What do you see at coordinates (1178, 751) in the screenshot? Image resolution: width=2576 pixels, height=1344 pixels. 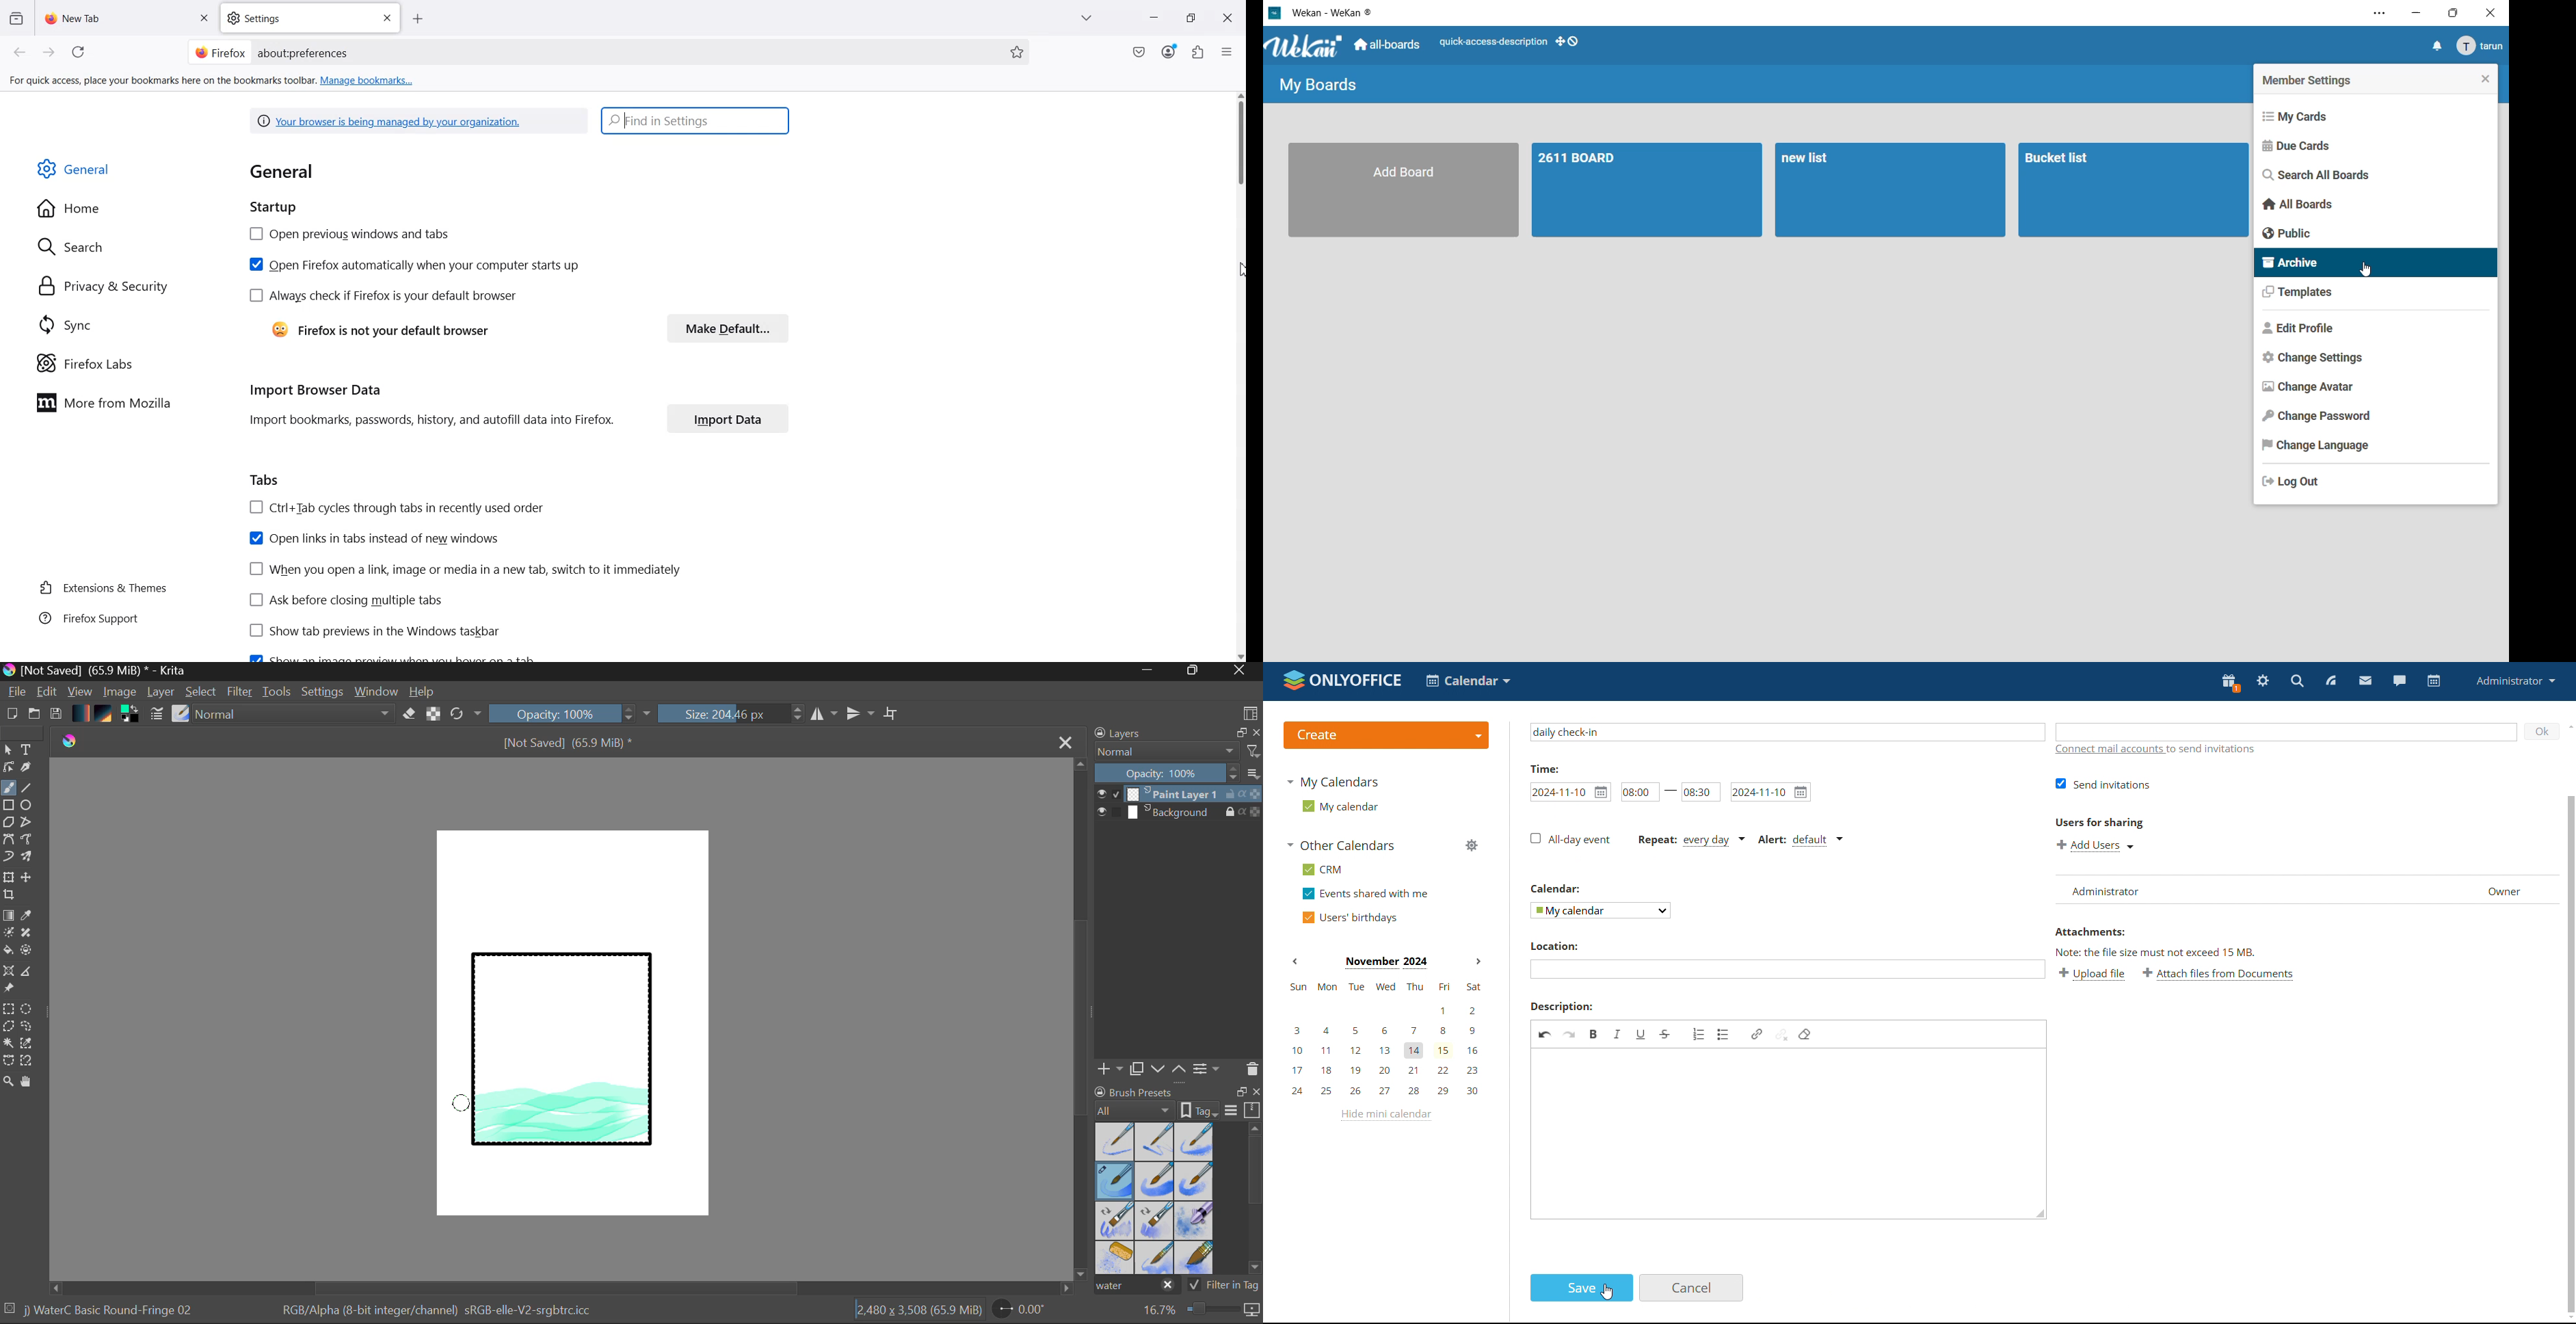 I see `Blending Mode` at bounding box center [1178, 751].